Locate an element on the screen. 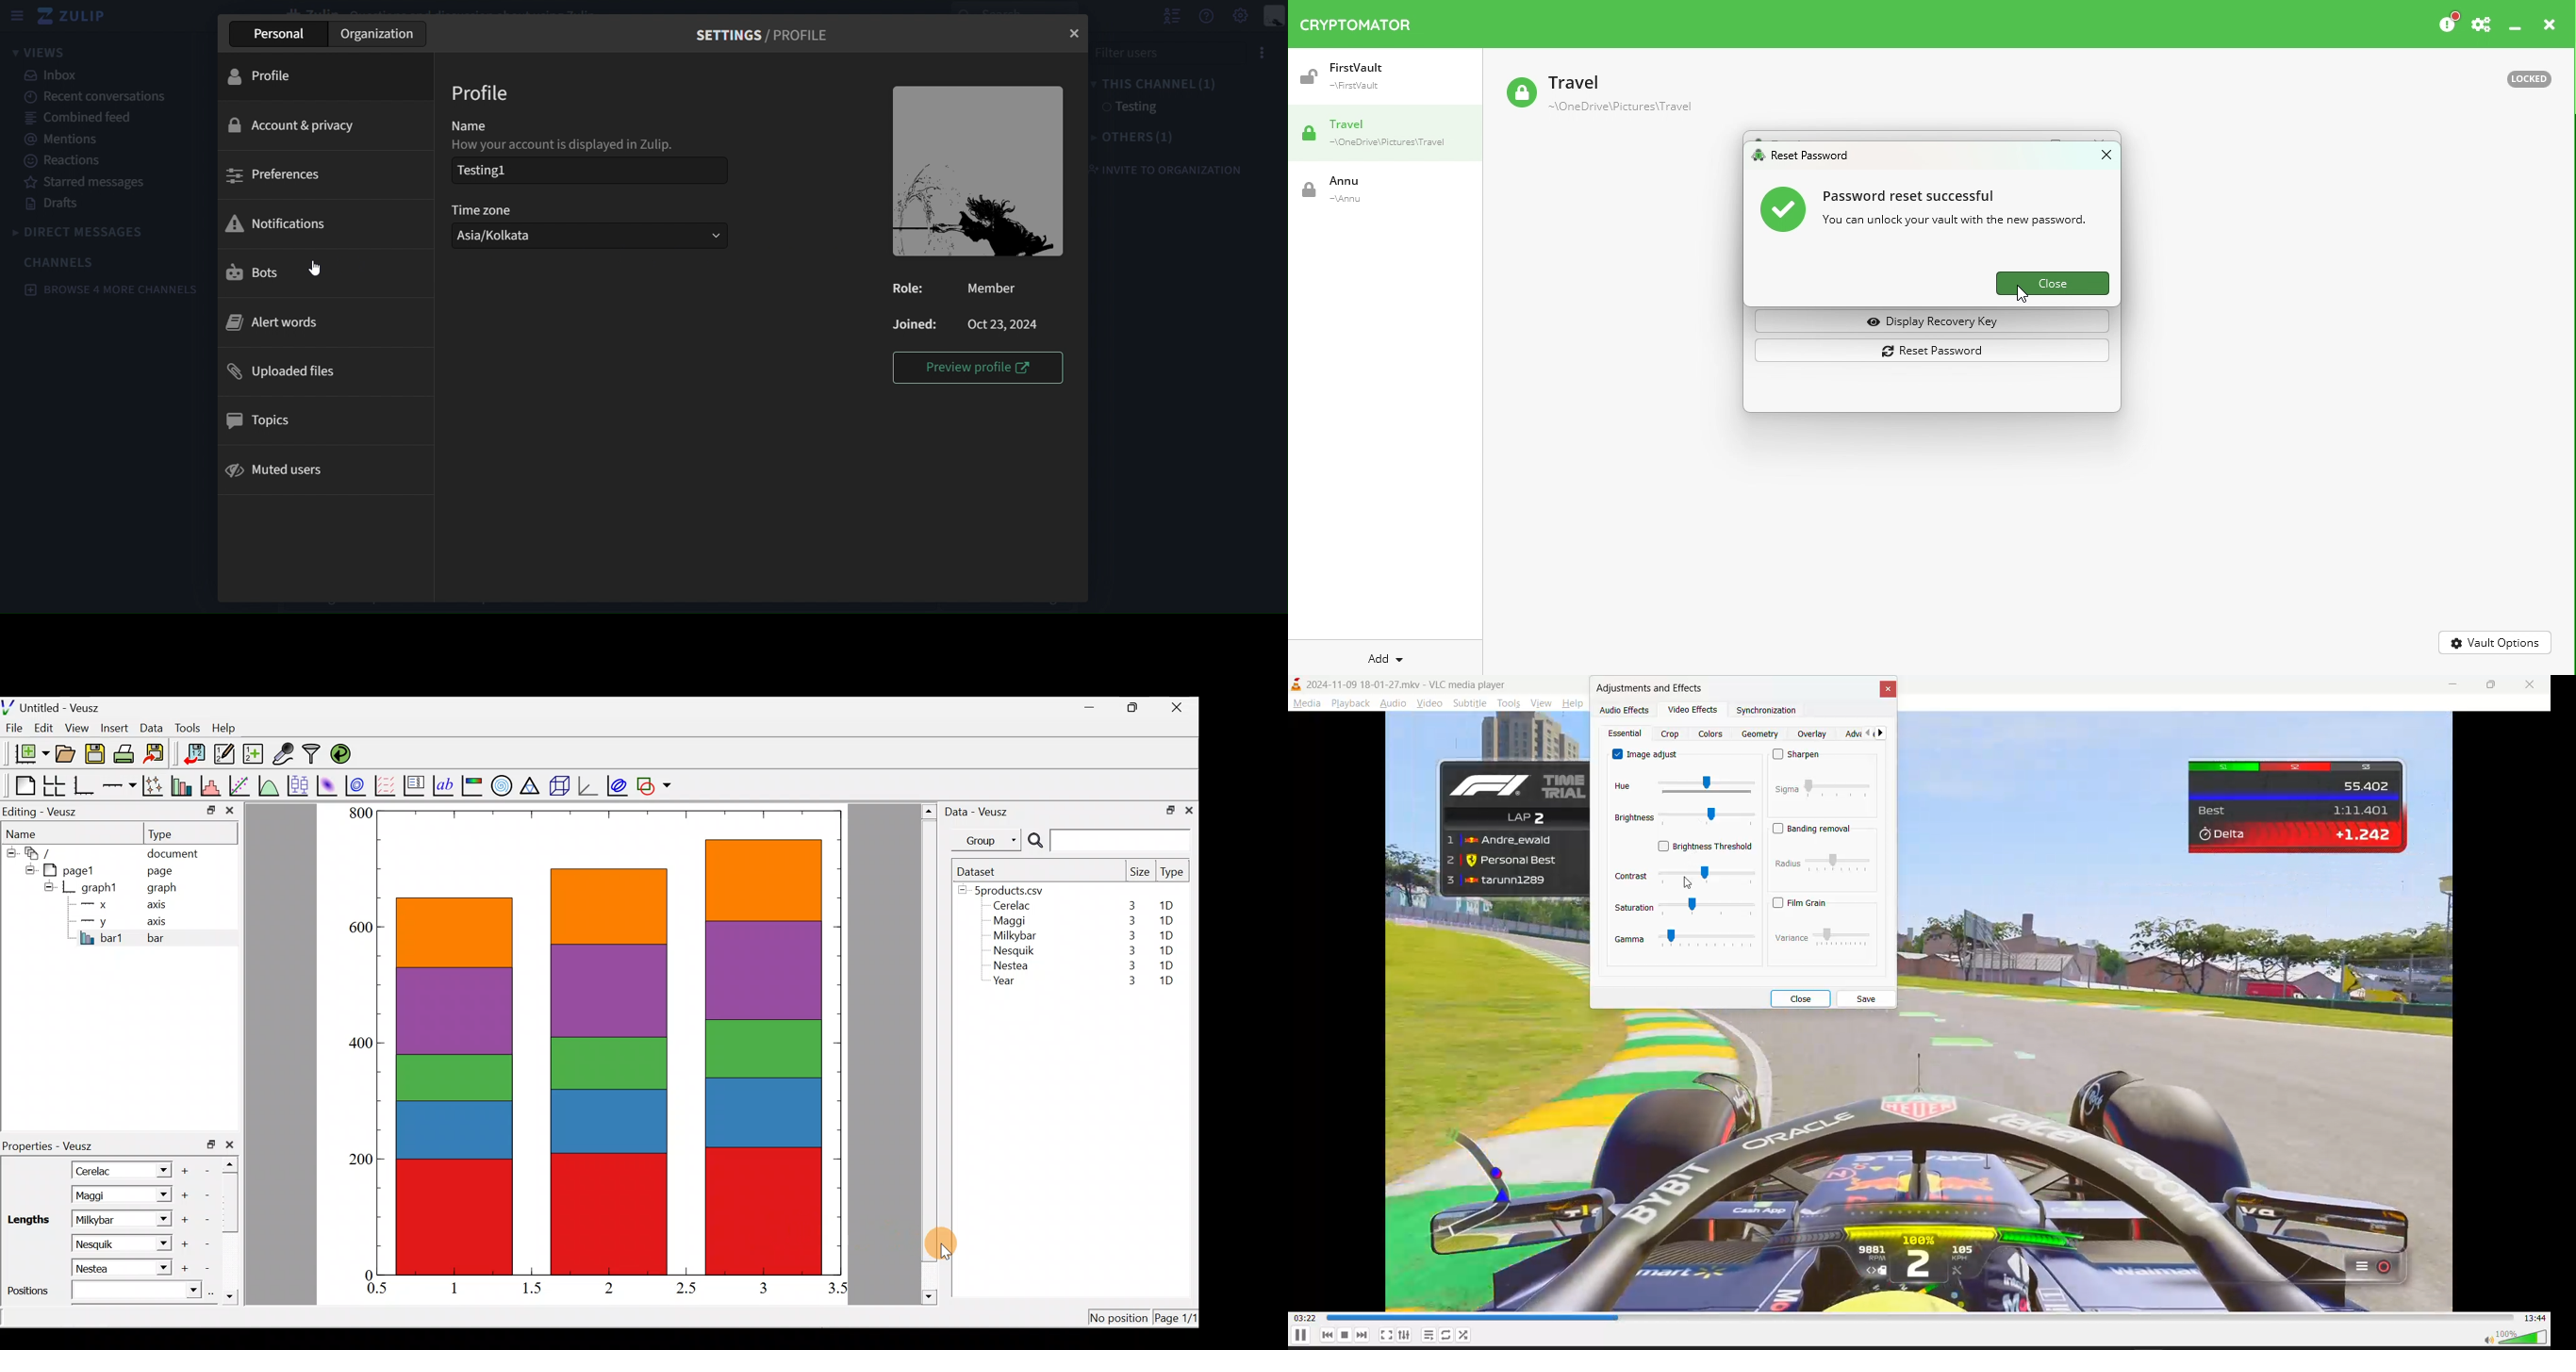 The image size is (2576, 1372). bar1 is located at coordinates (102, 938).